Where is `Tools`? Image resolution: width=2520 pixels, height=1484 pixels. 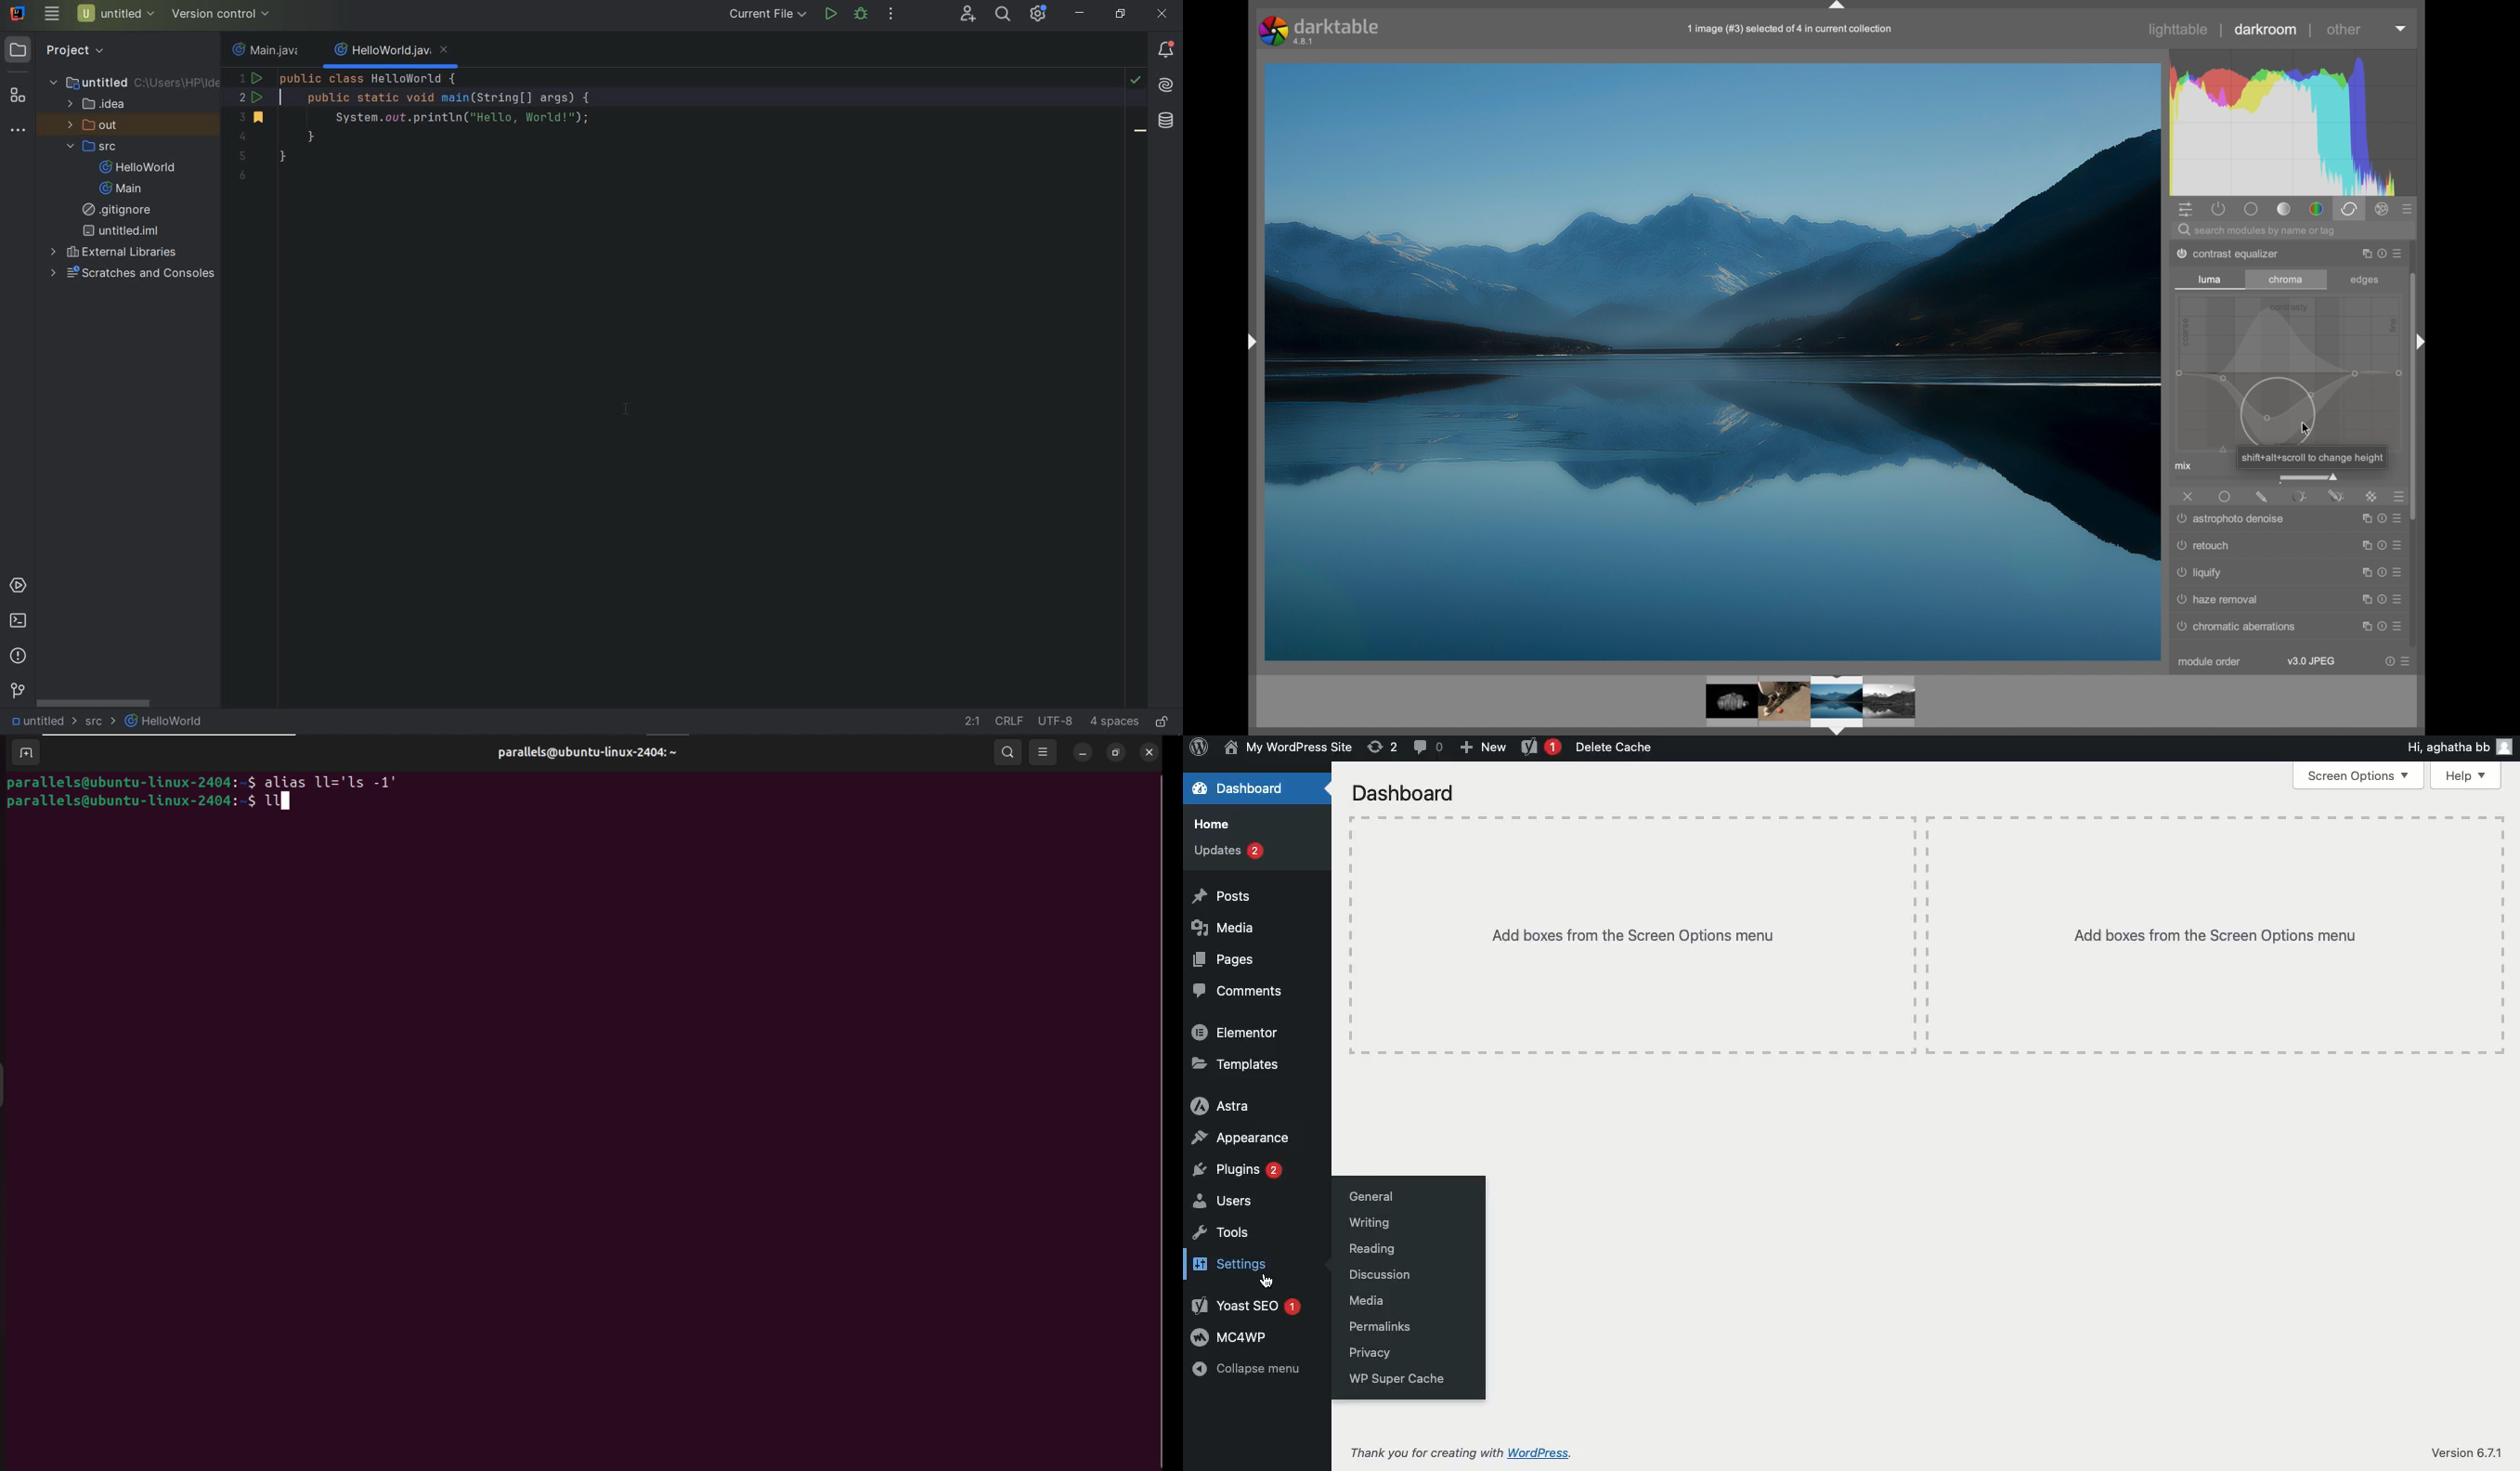 Tools is located at coordinates (1219, 1233).